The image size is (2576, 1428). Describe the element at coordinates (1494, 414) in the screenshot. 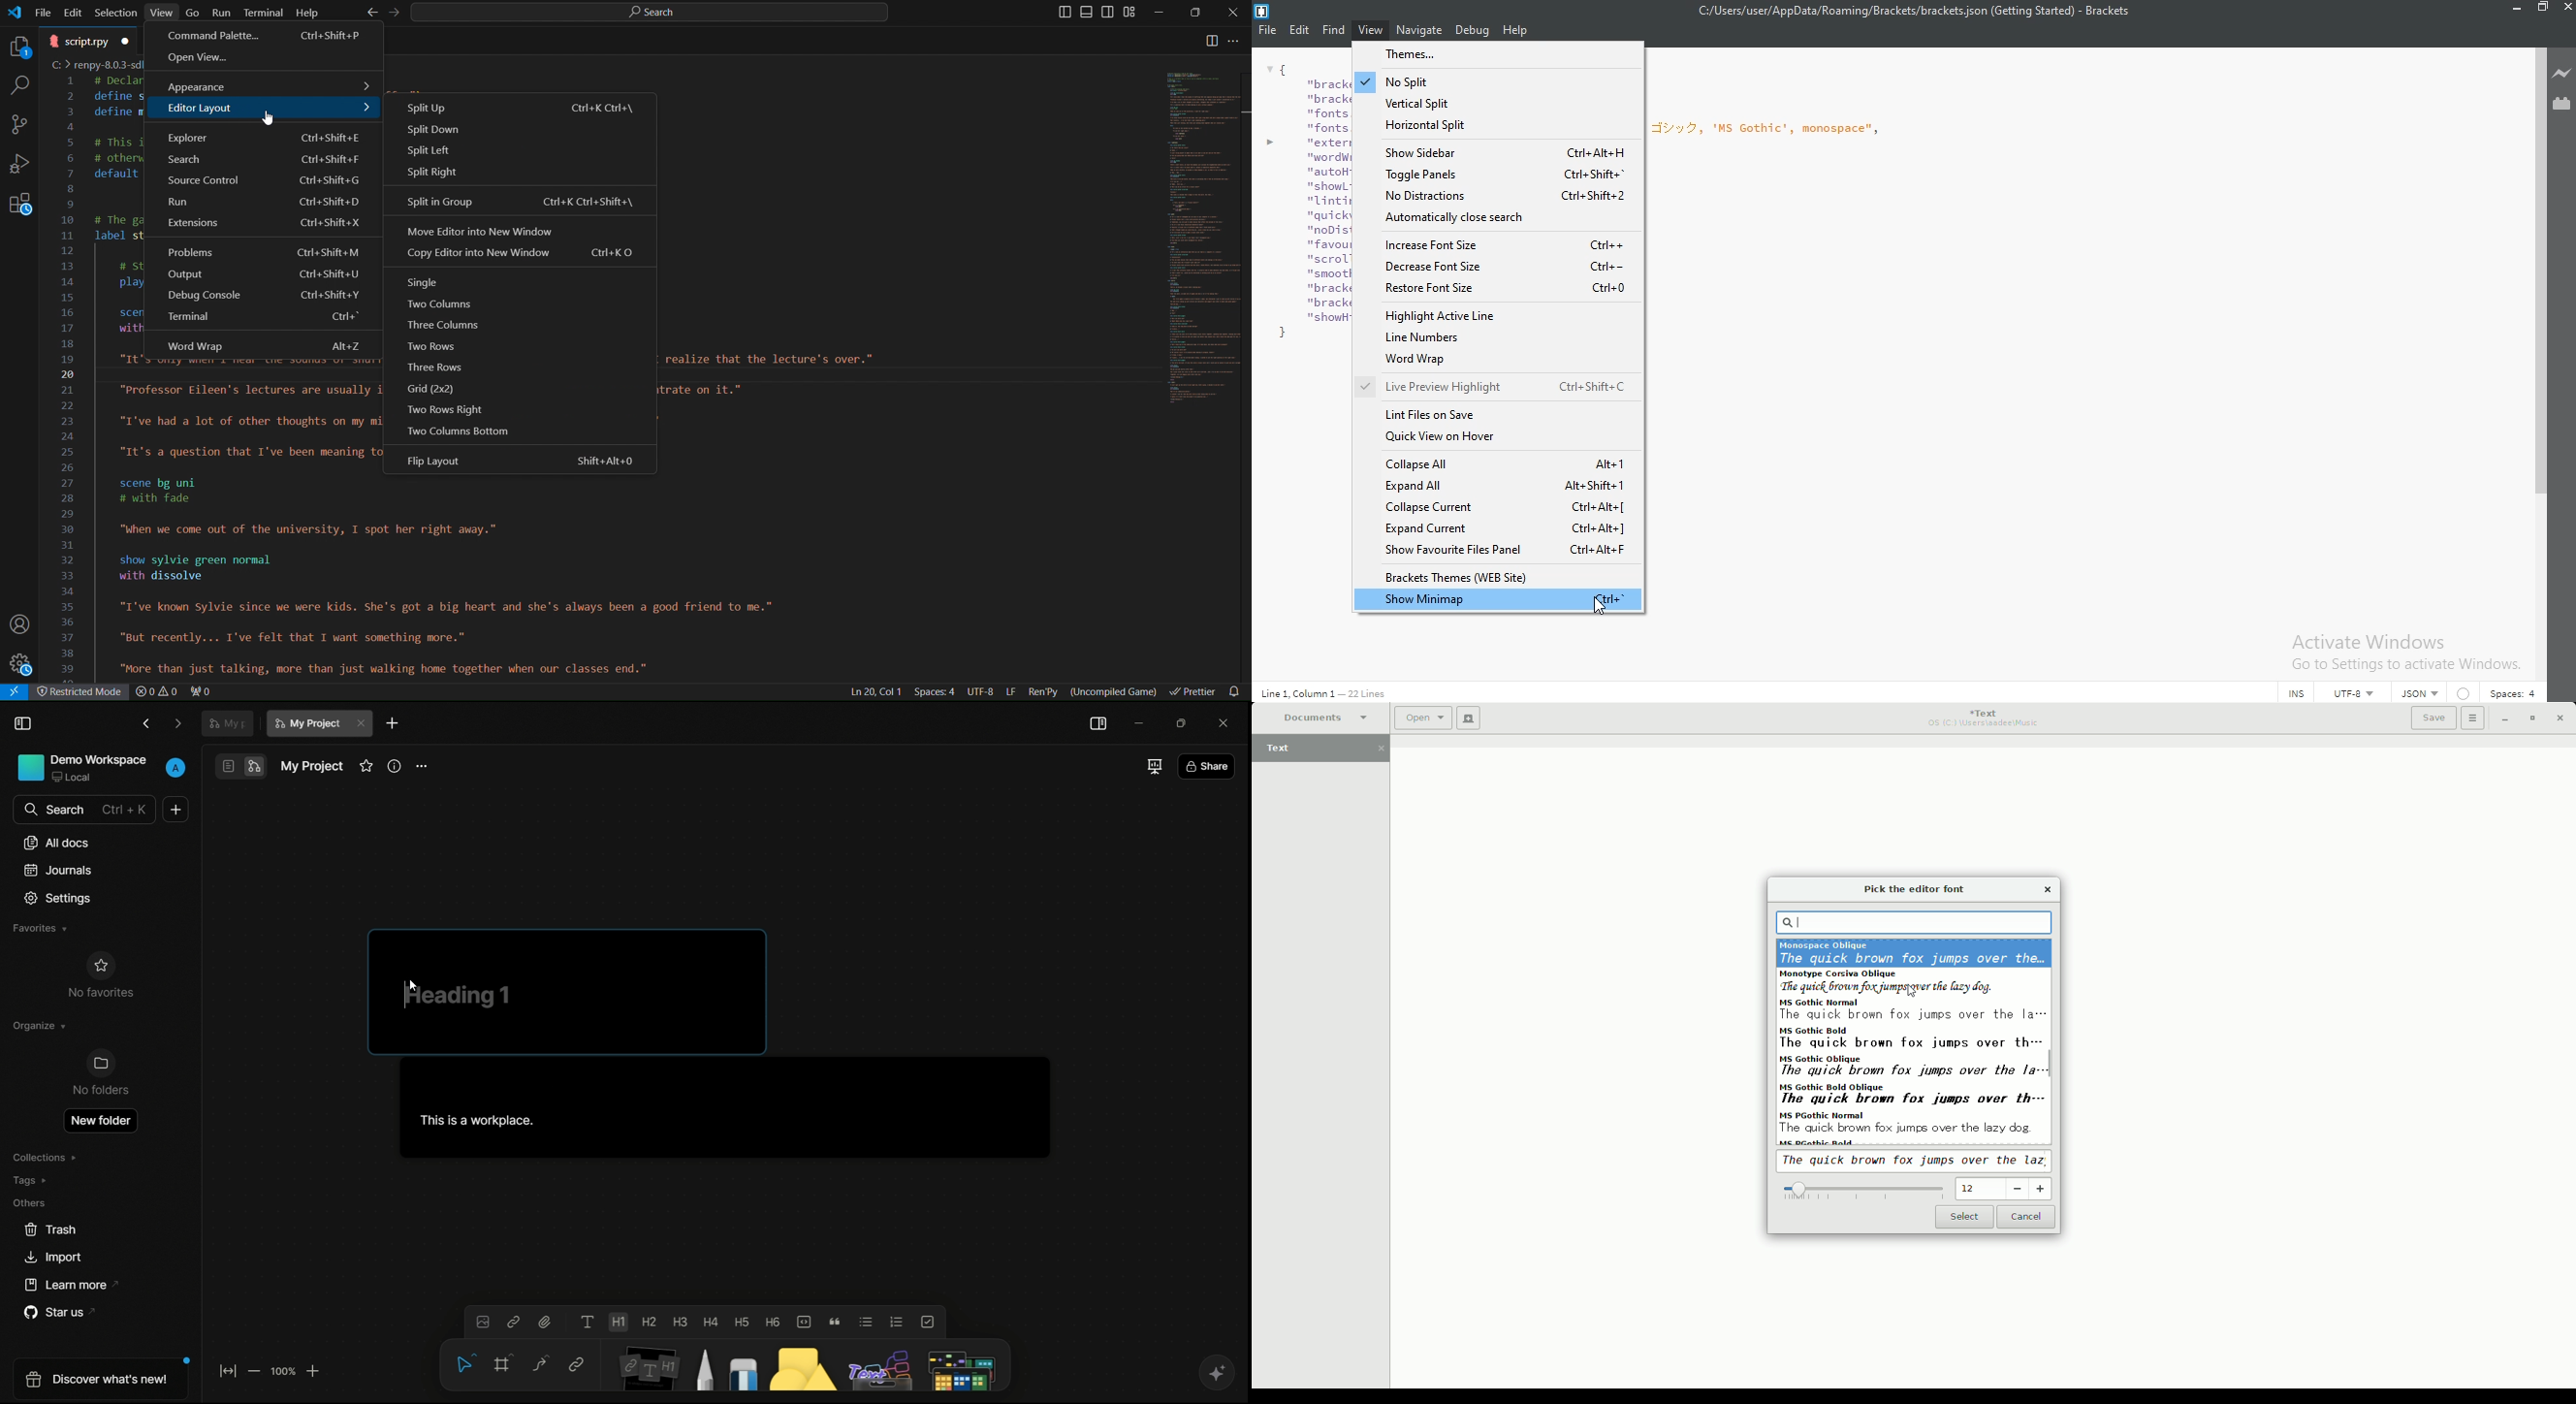

I see `Link files on save` at that location.